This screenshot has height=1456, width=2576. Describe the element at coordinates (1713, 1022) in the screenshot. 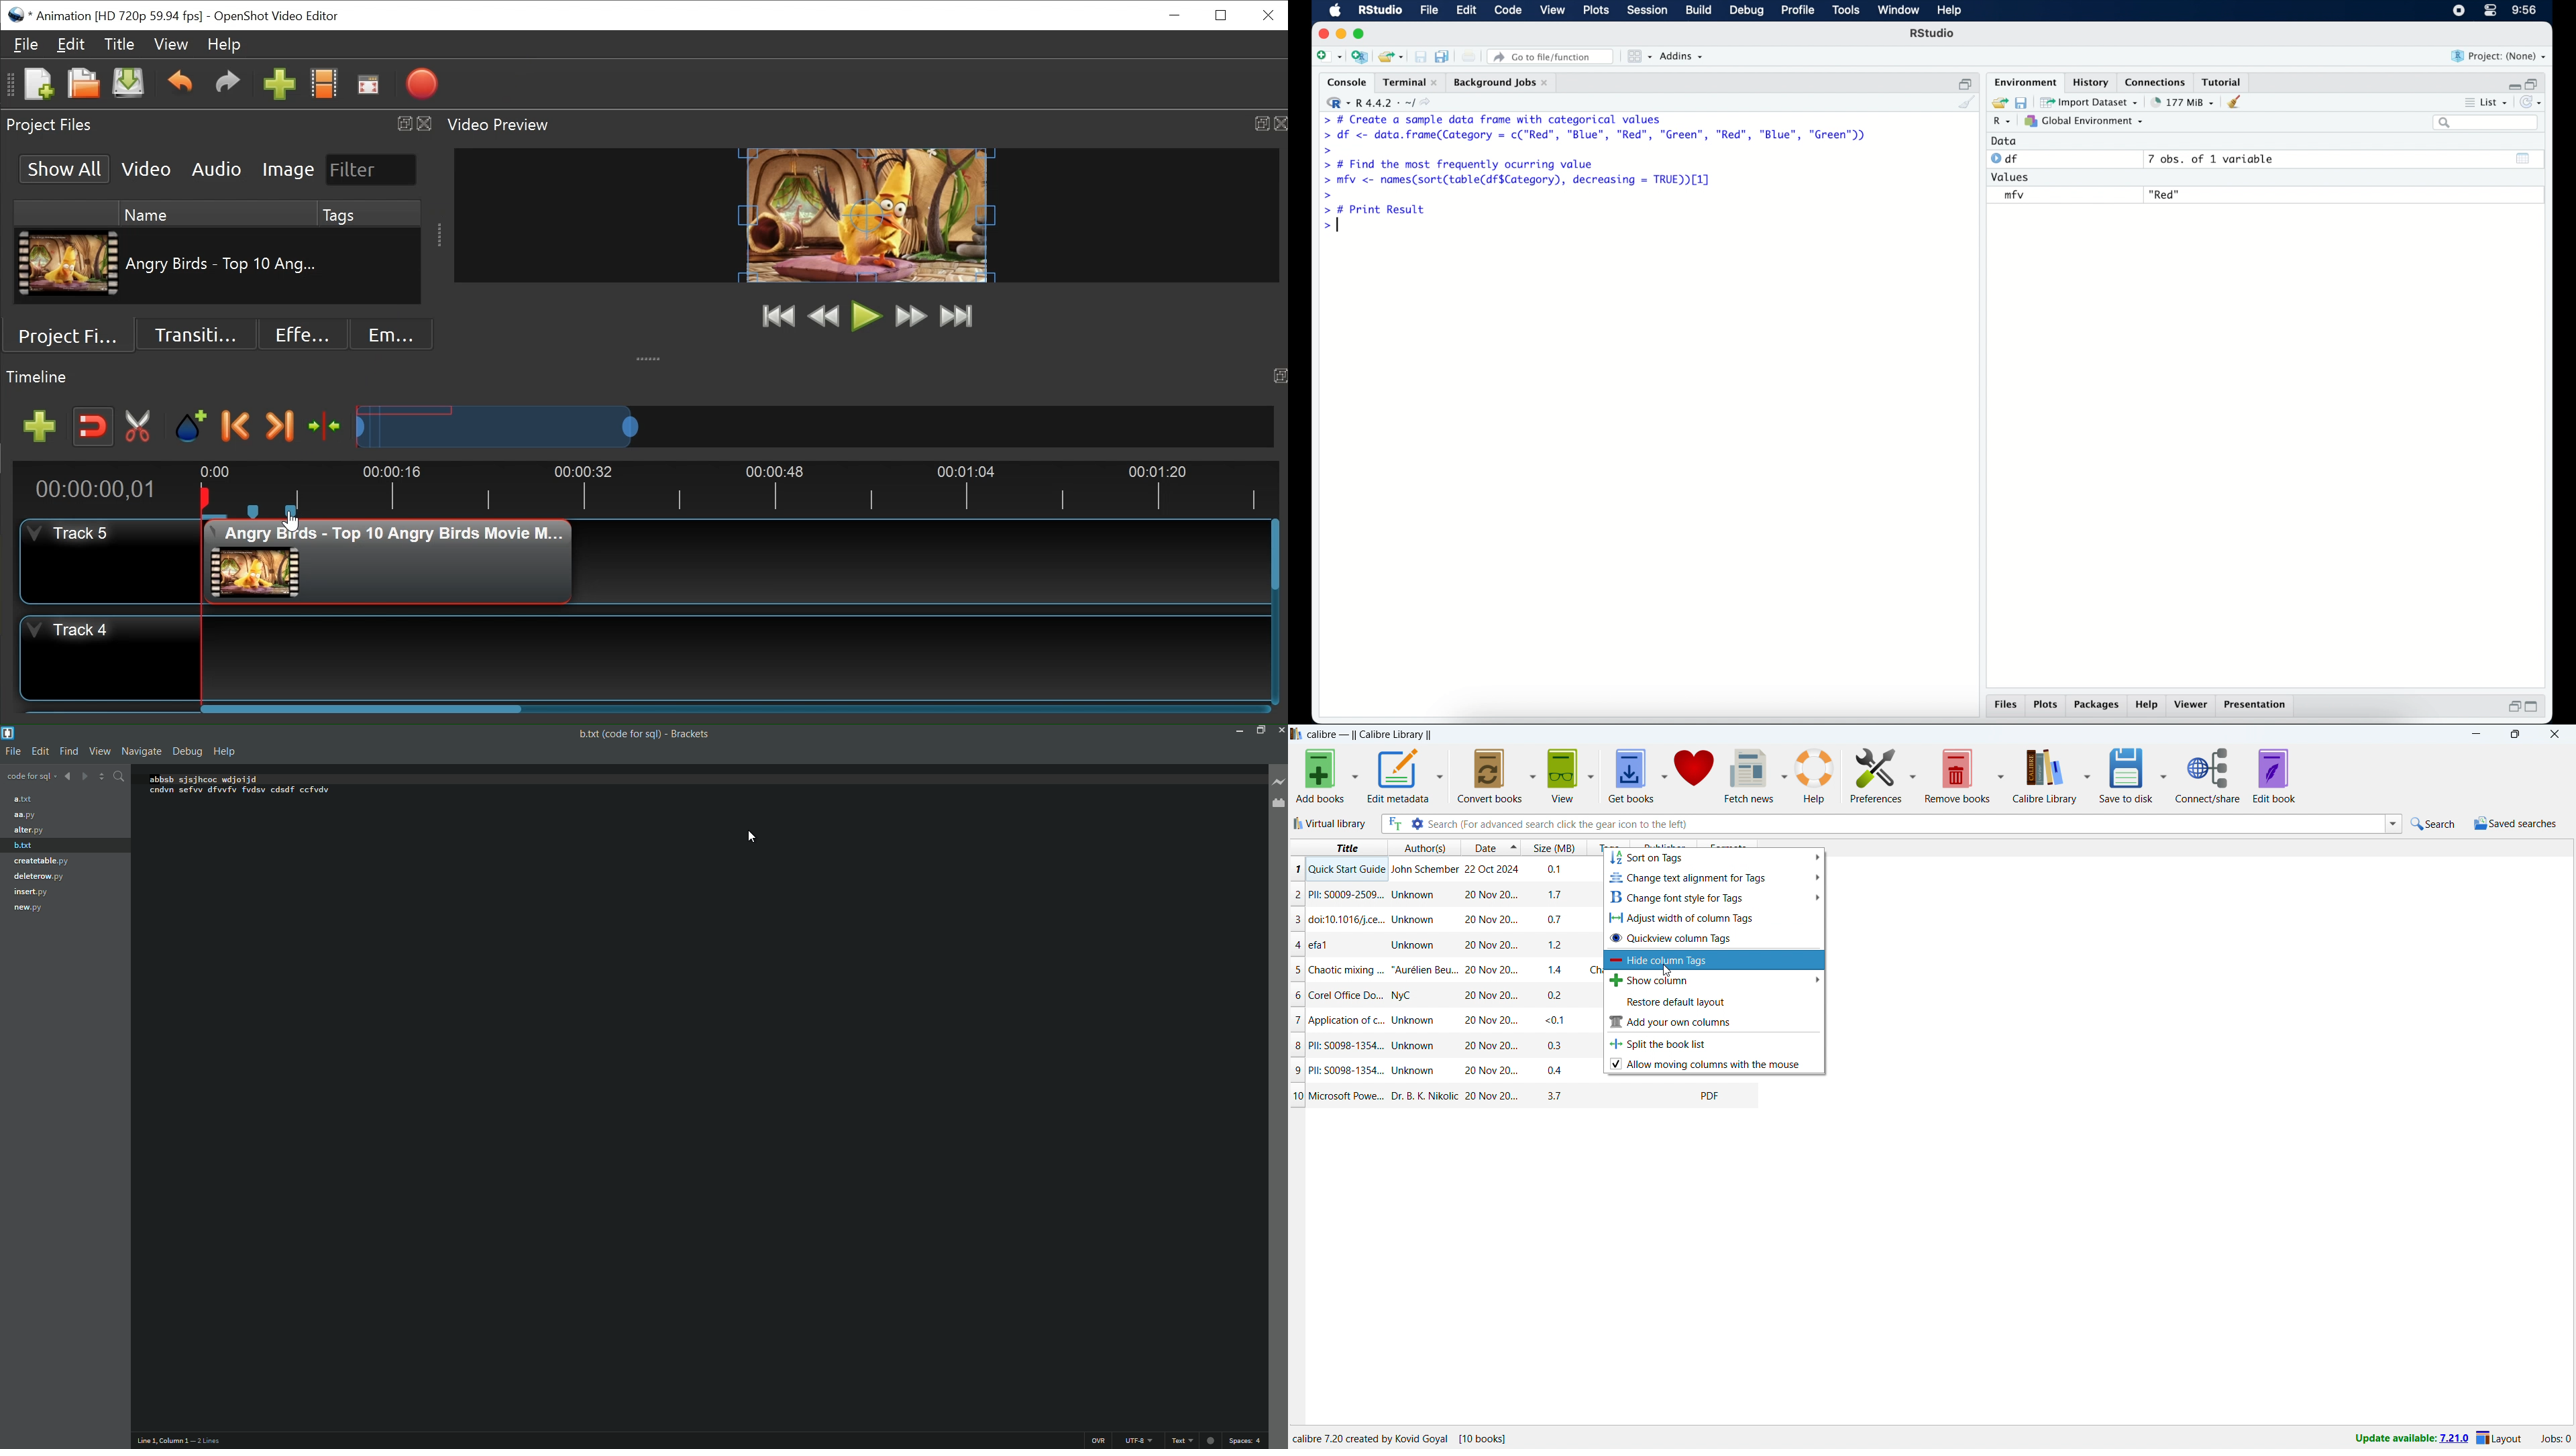

I see `add your own columns` at that location.